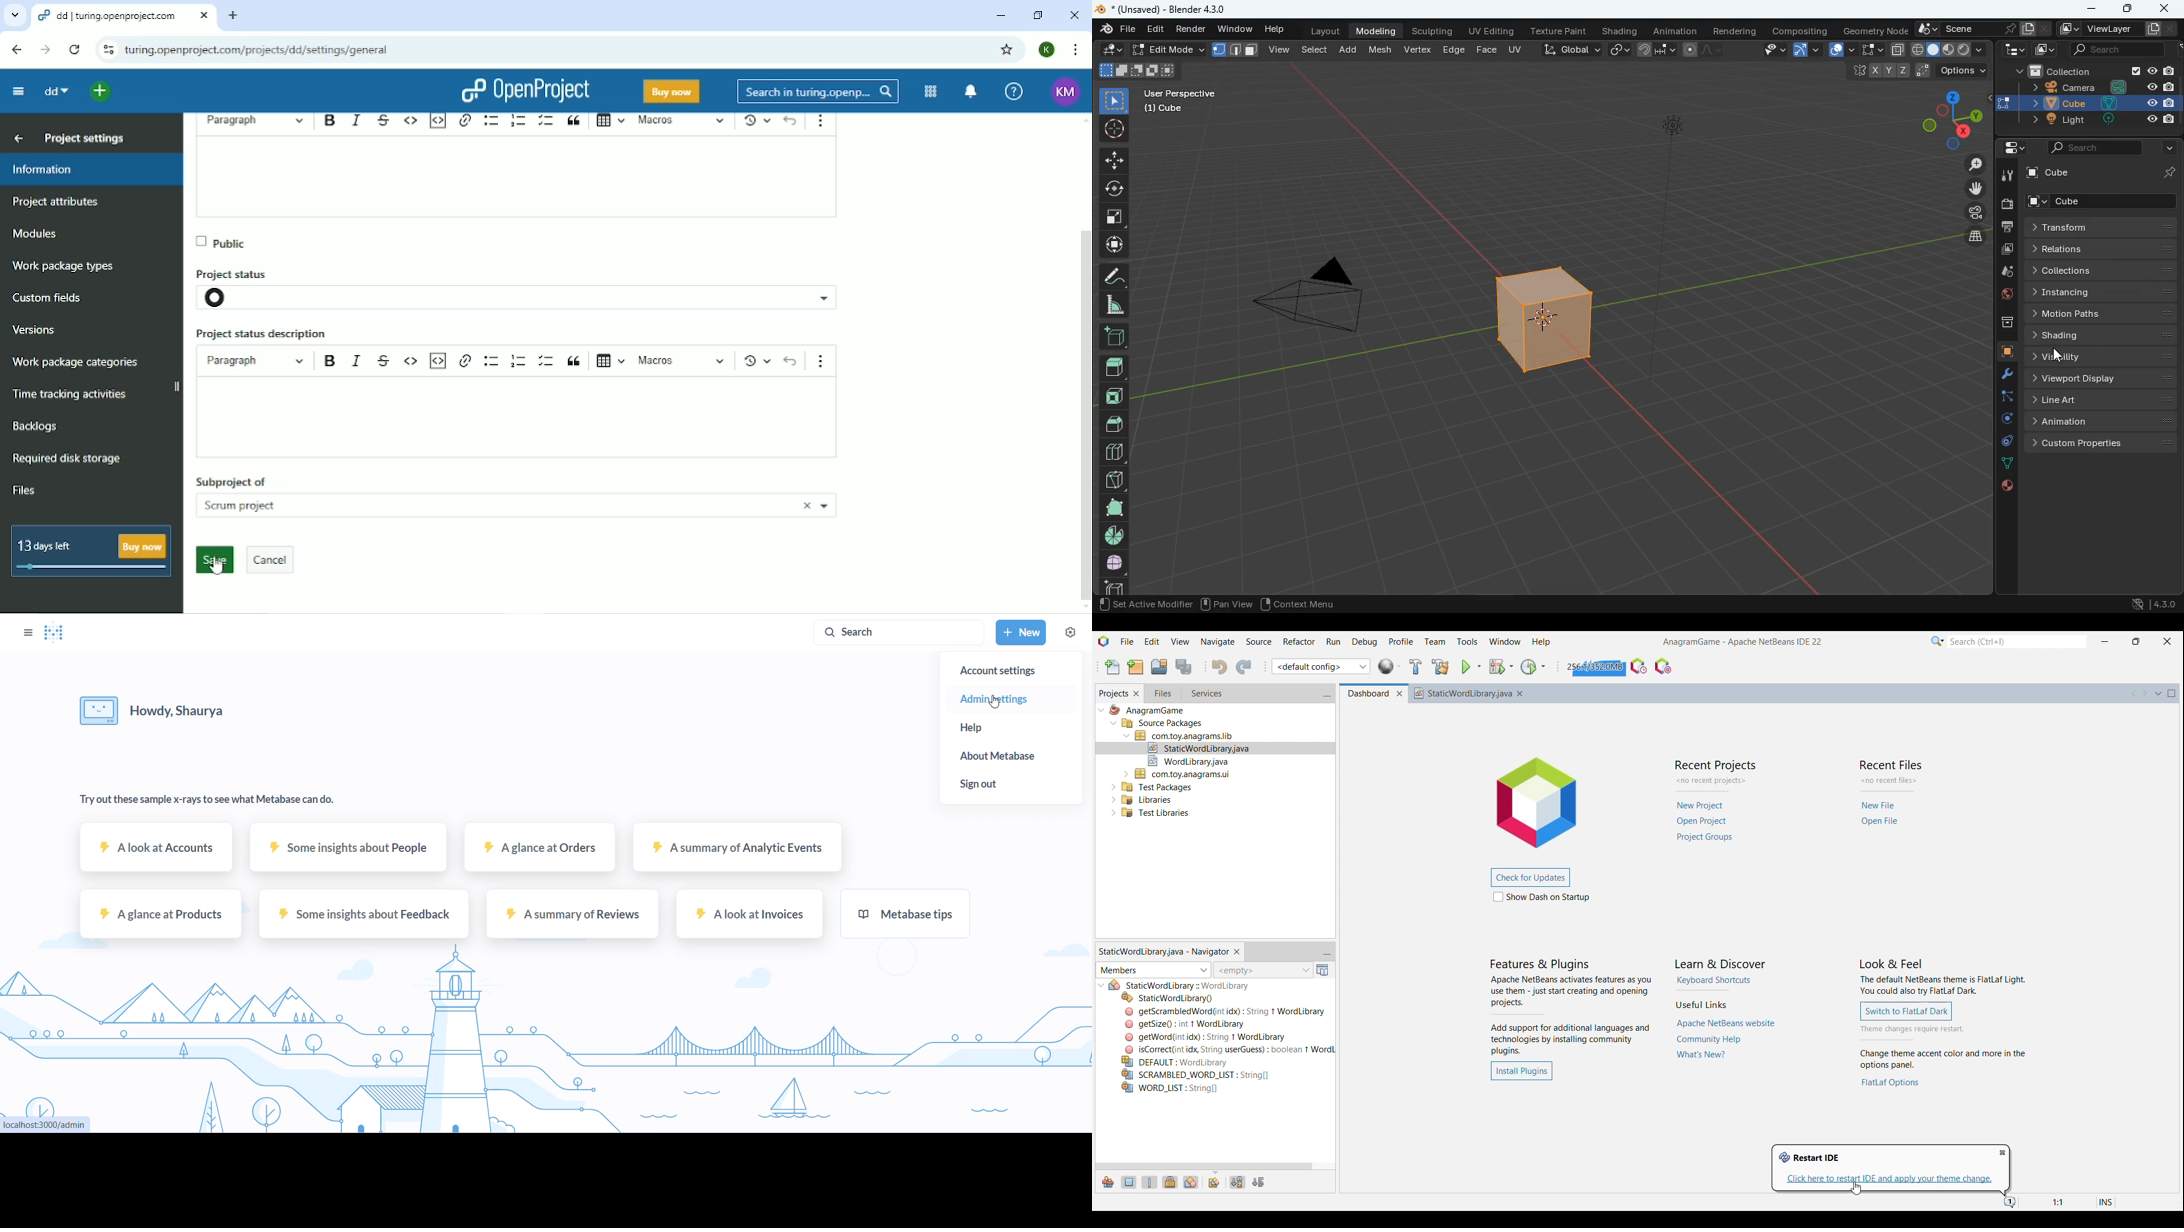  I want to click on help, so click(1274, 30).